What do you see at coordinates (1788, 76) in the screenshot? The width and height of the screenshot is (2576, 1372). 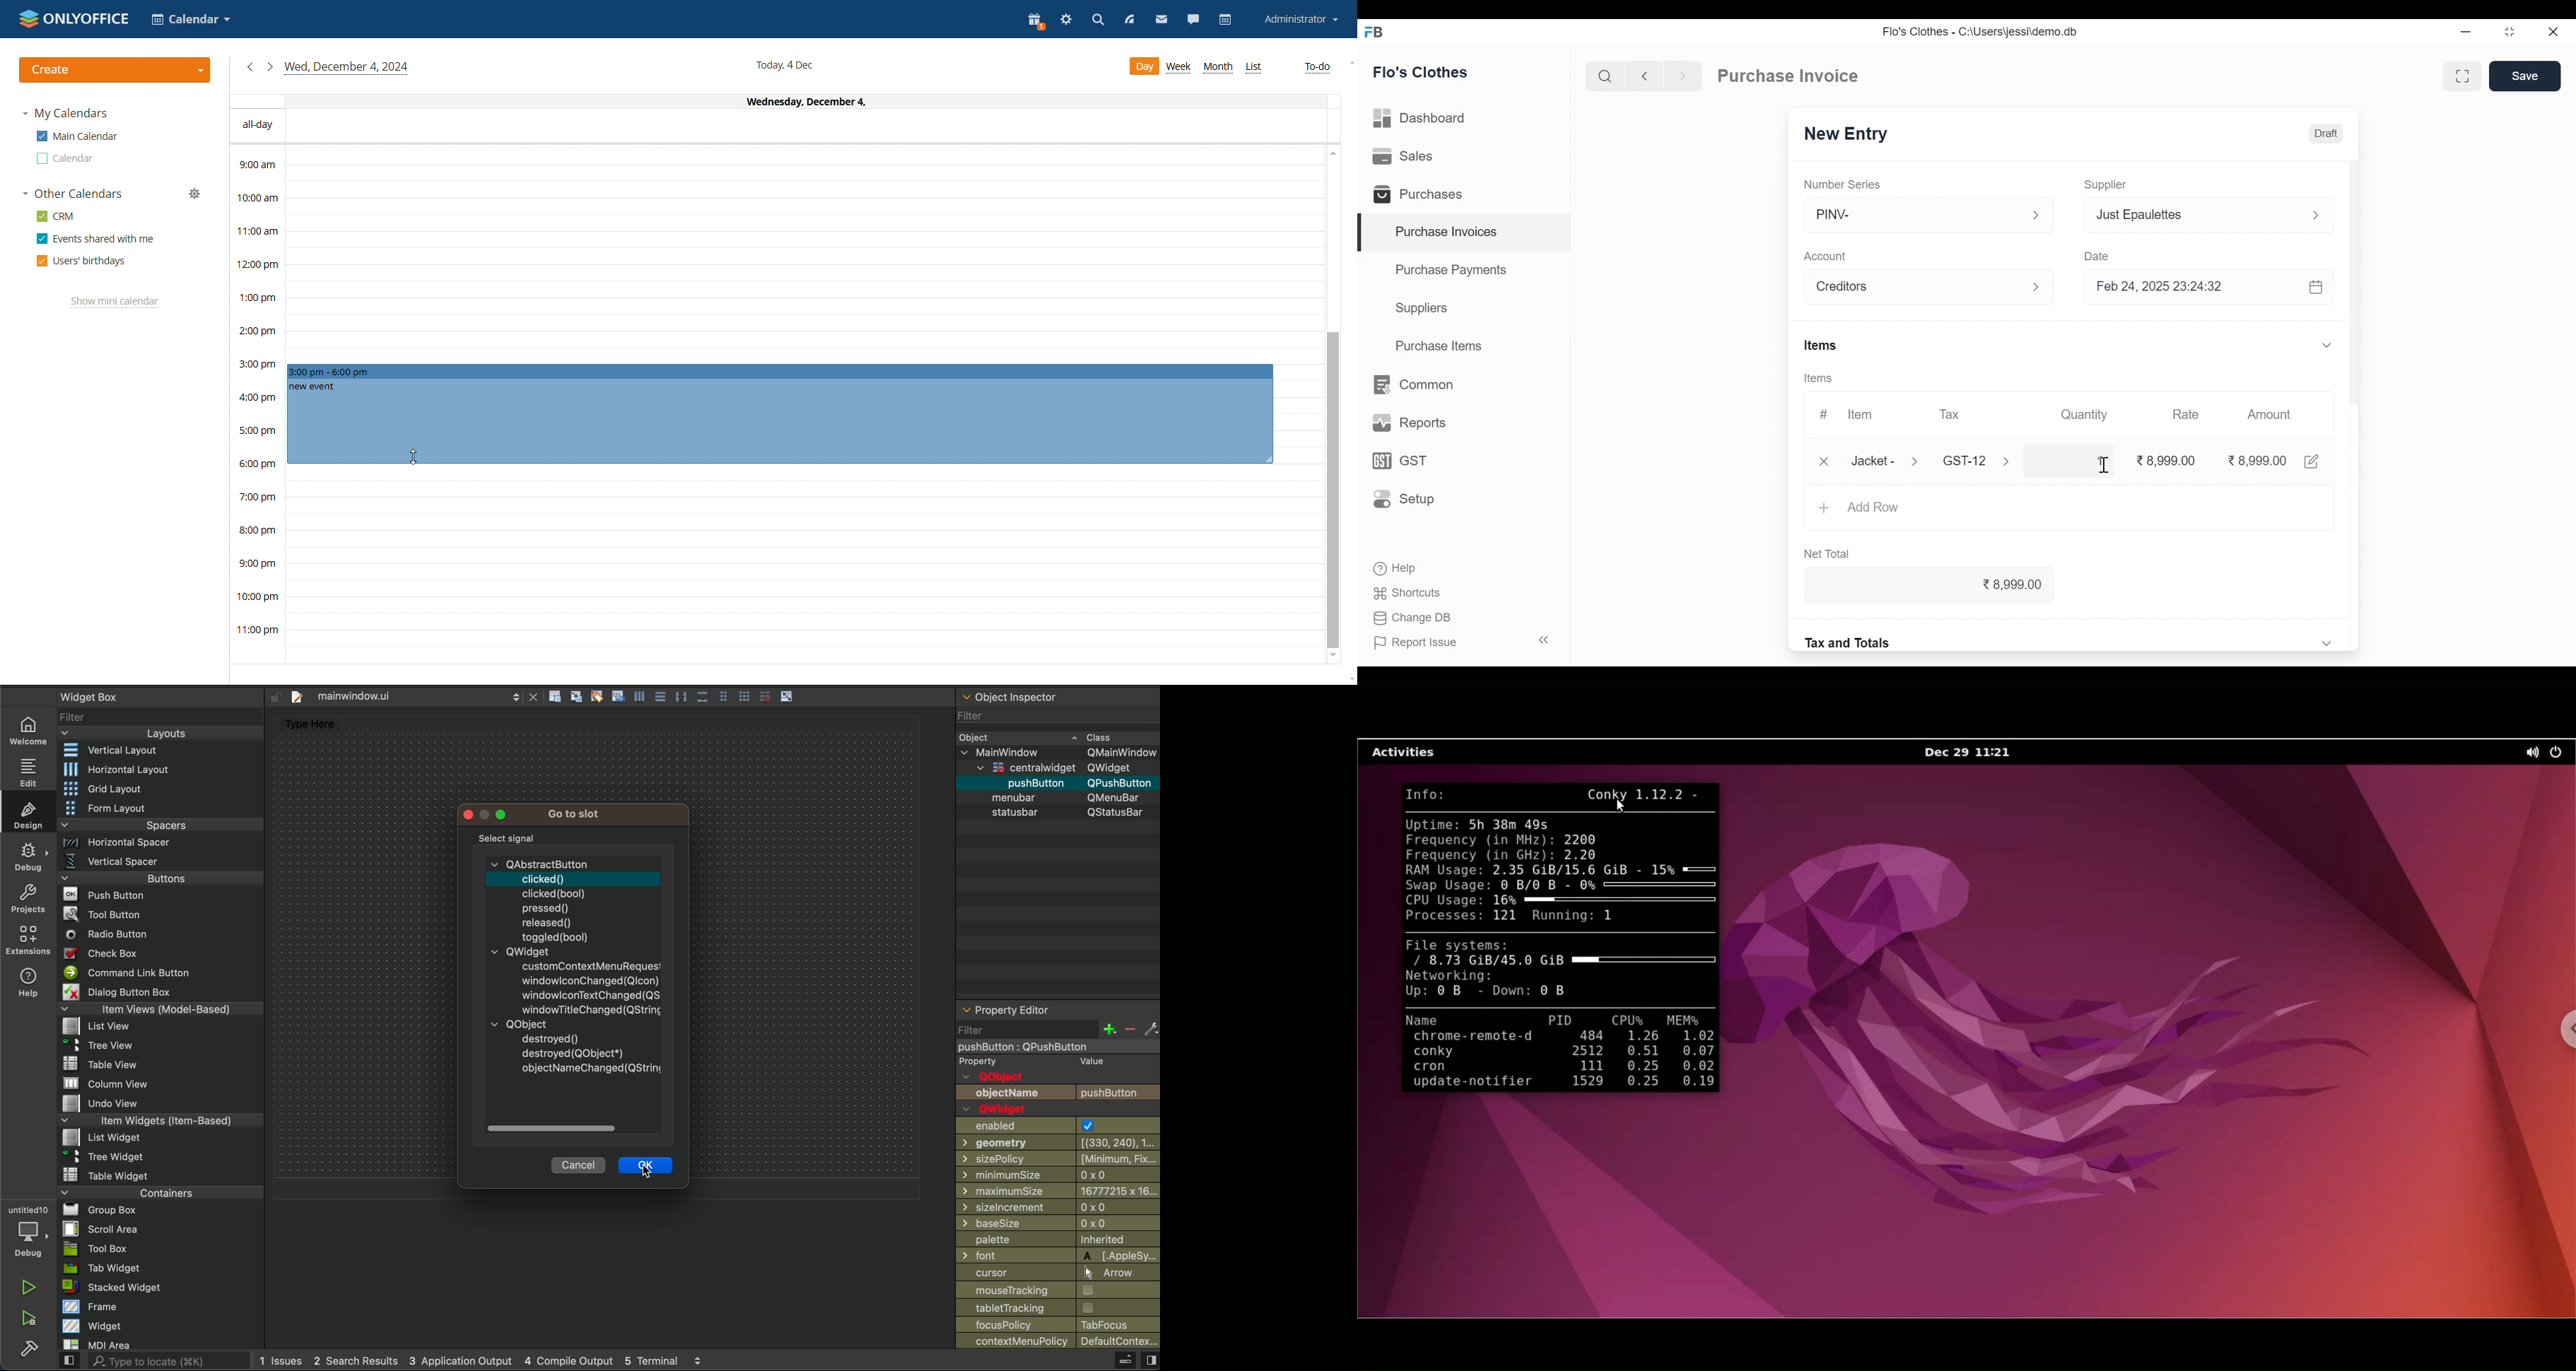 I see `Purchase Invoice` at bounding box center [1788, 76].